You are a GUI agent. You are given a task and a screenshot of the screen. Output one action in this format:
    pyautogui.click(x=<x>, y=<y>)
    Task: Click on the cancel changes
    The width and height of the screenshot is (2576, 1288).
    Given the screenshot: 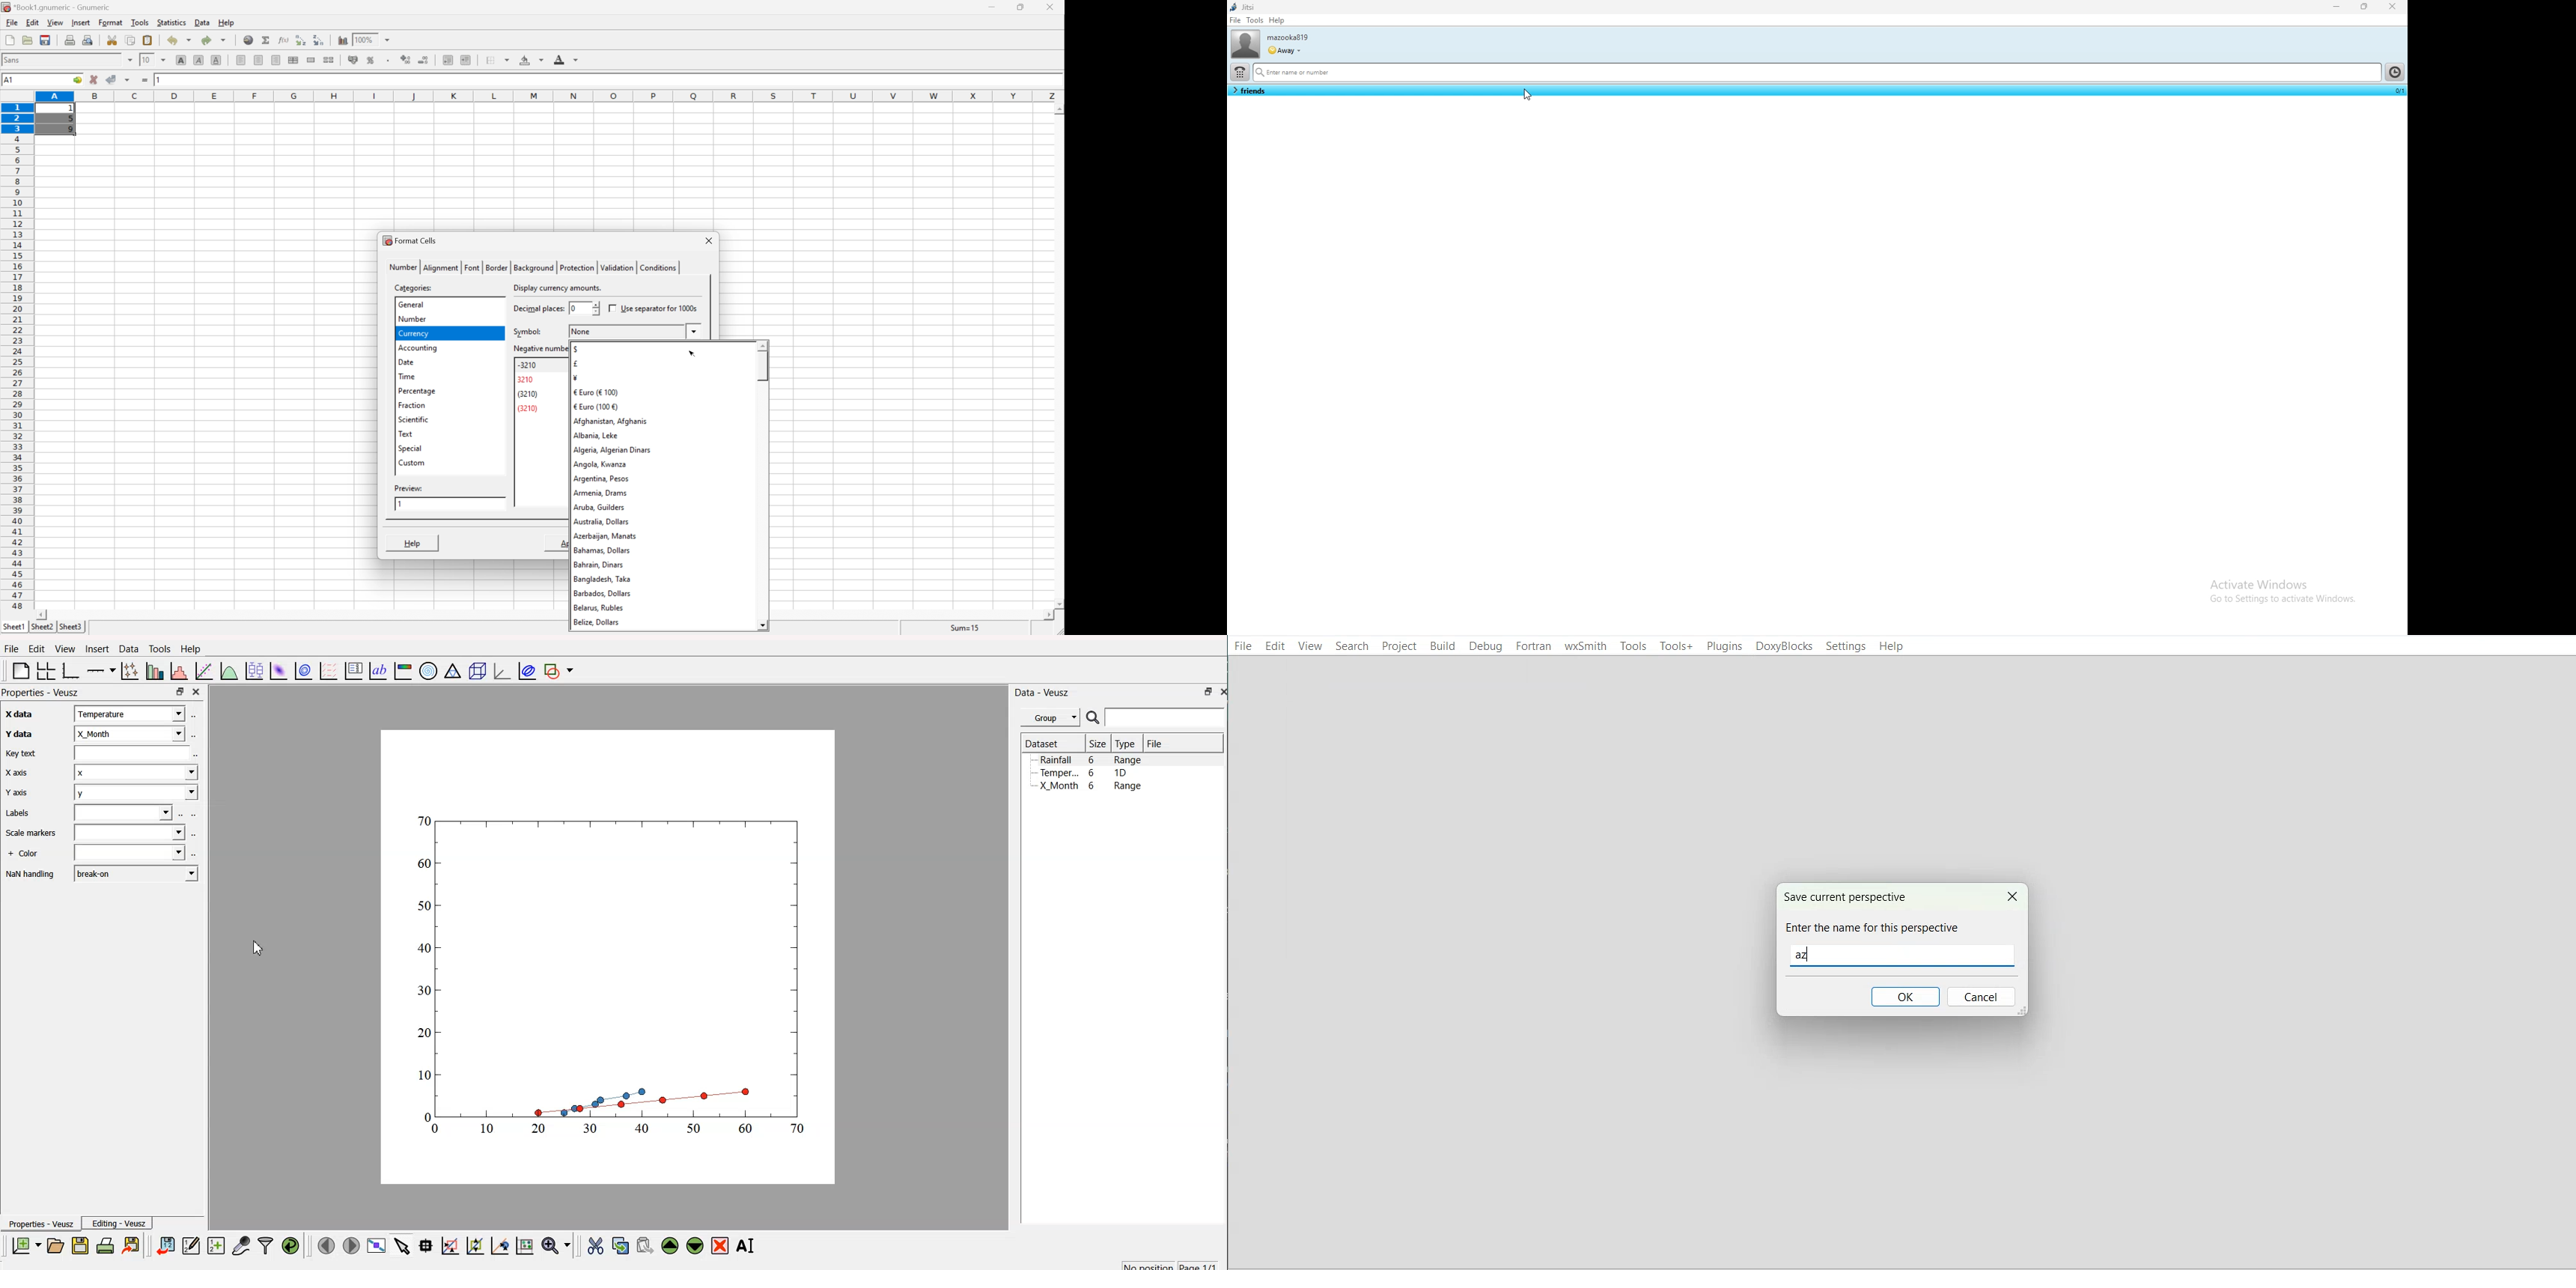 What is the action you would take?
    pyautogui.click(x=94, y=79)
    